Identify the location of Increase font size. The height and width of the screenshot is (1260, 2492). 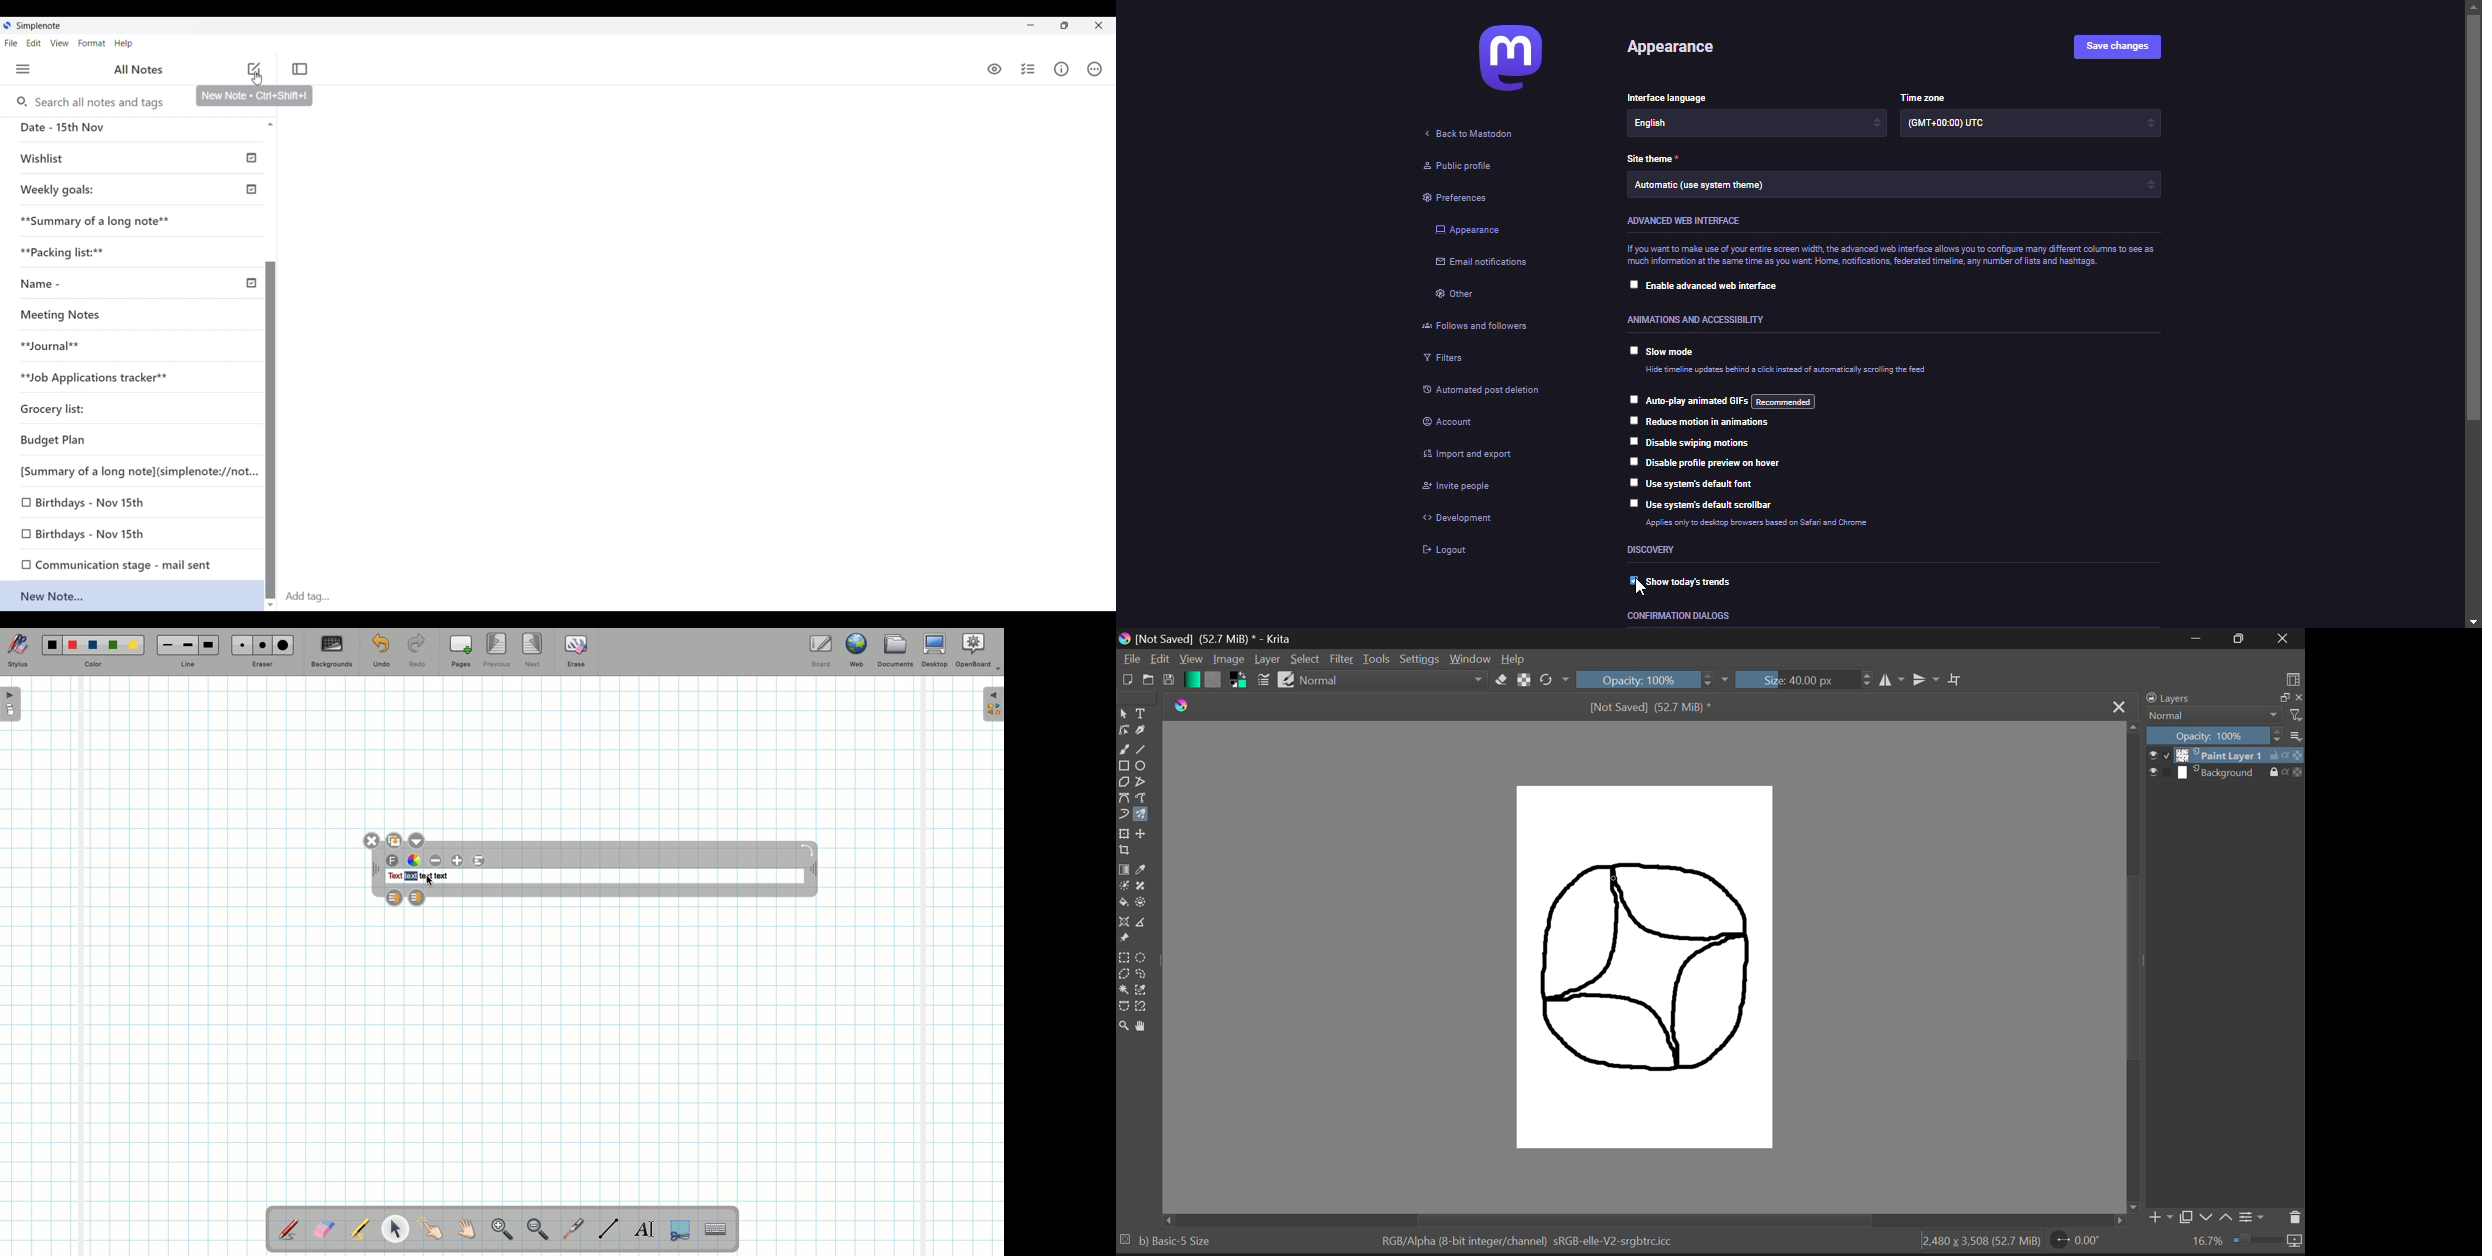
(459, 860).